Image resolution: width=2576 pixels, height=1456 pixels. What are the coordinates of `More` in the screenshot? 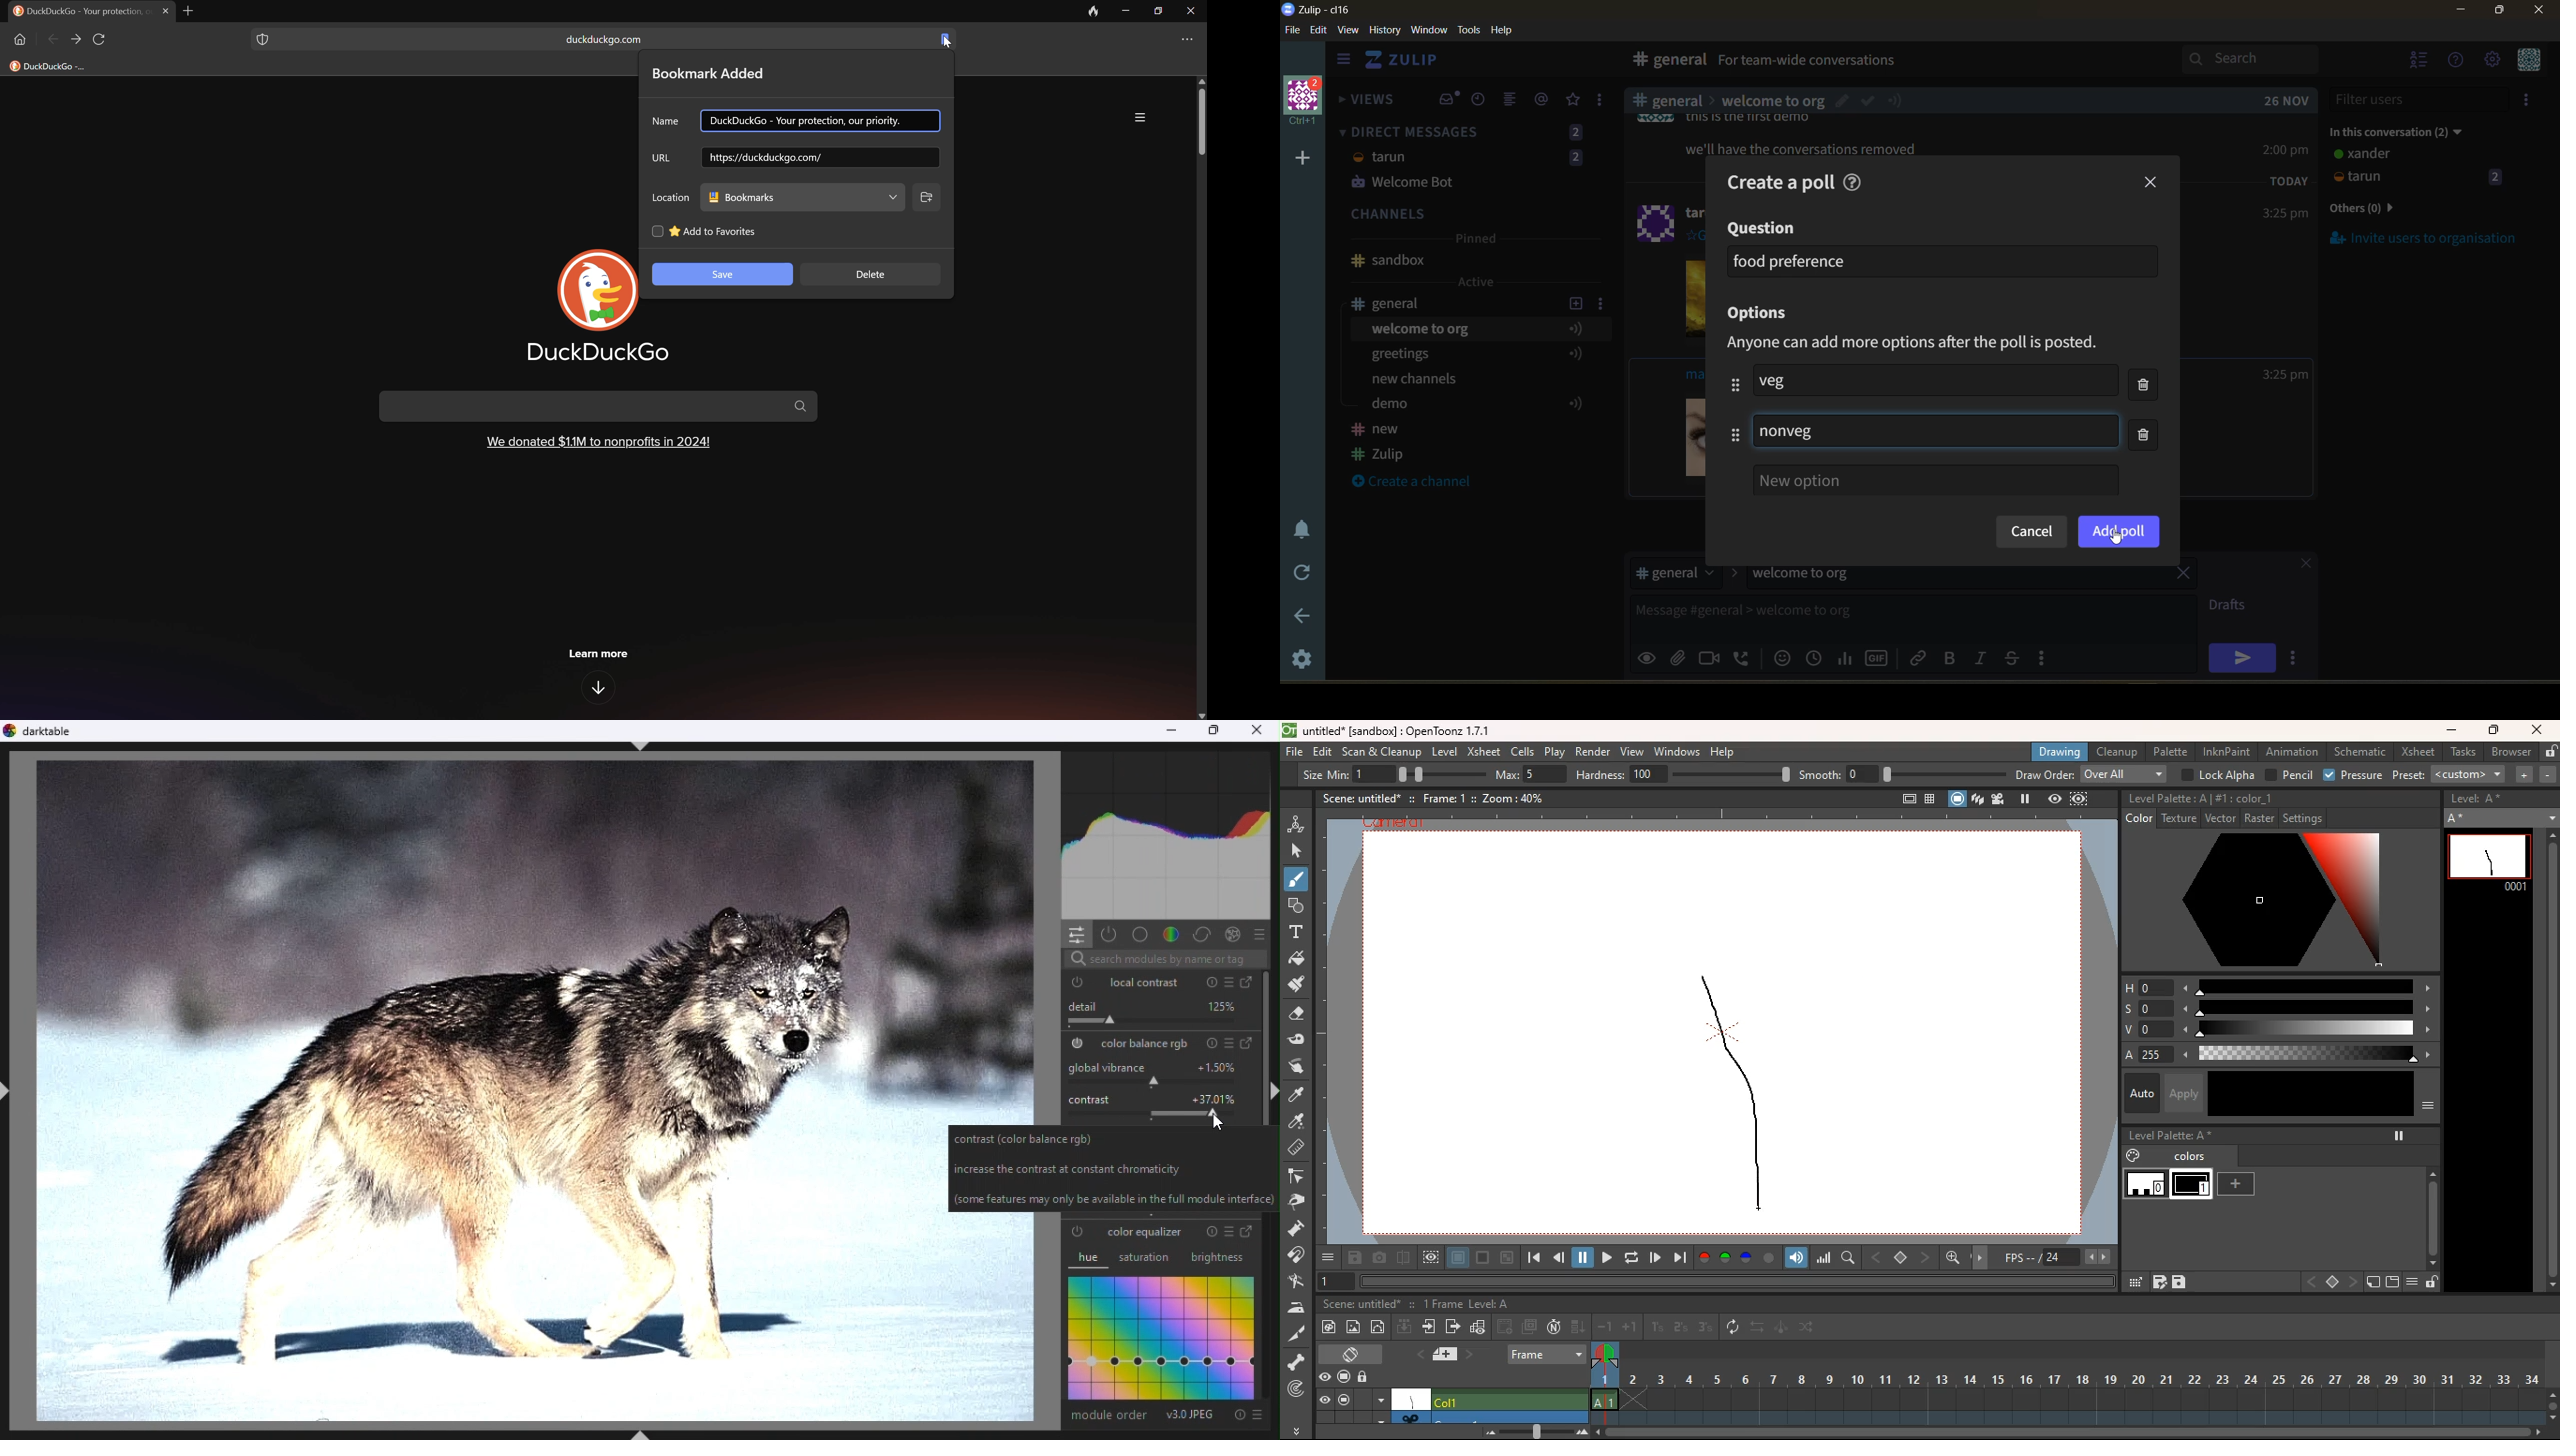 It's located at (1141, 117).